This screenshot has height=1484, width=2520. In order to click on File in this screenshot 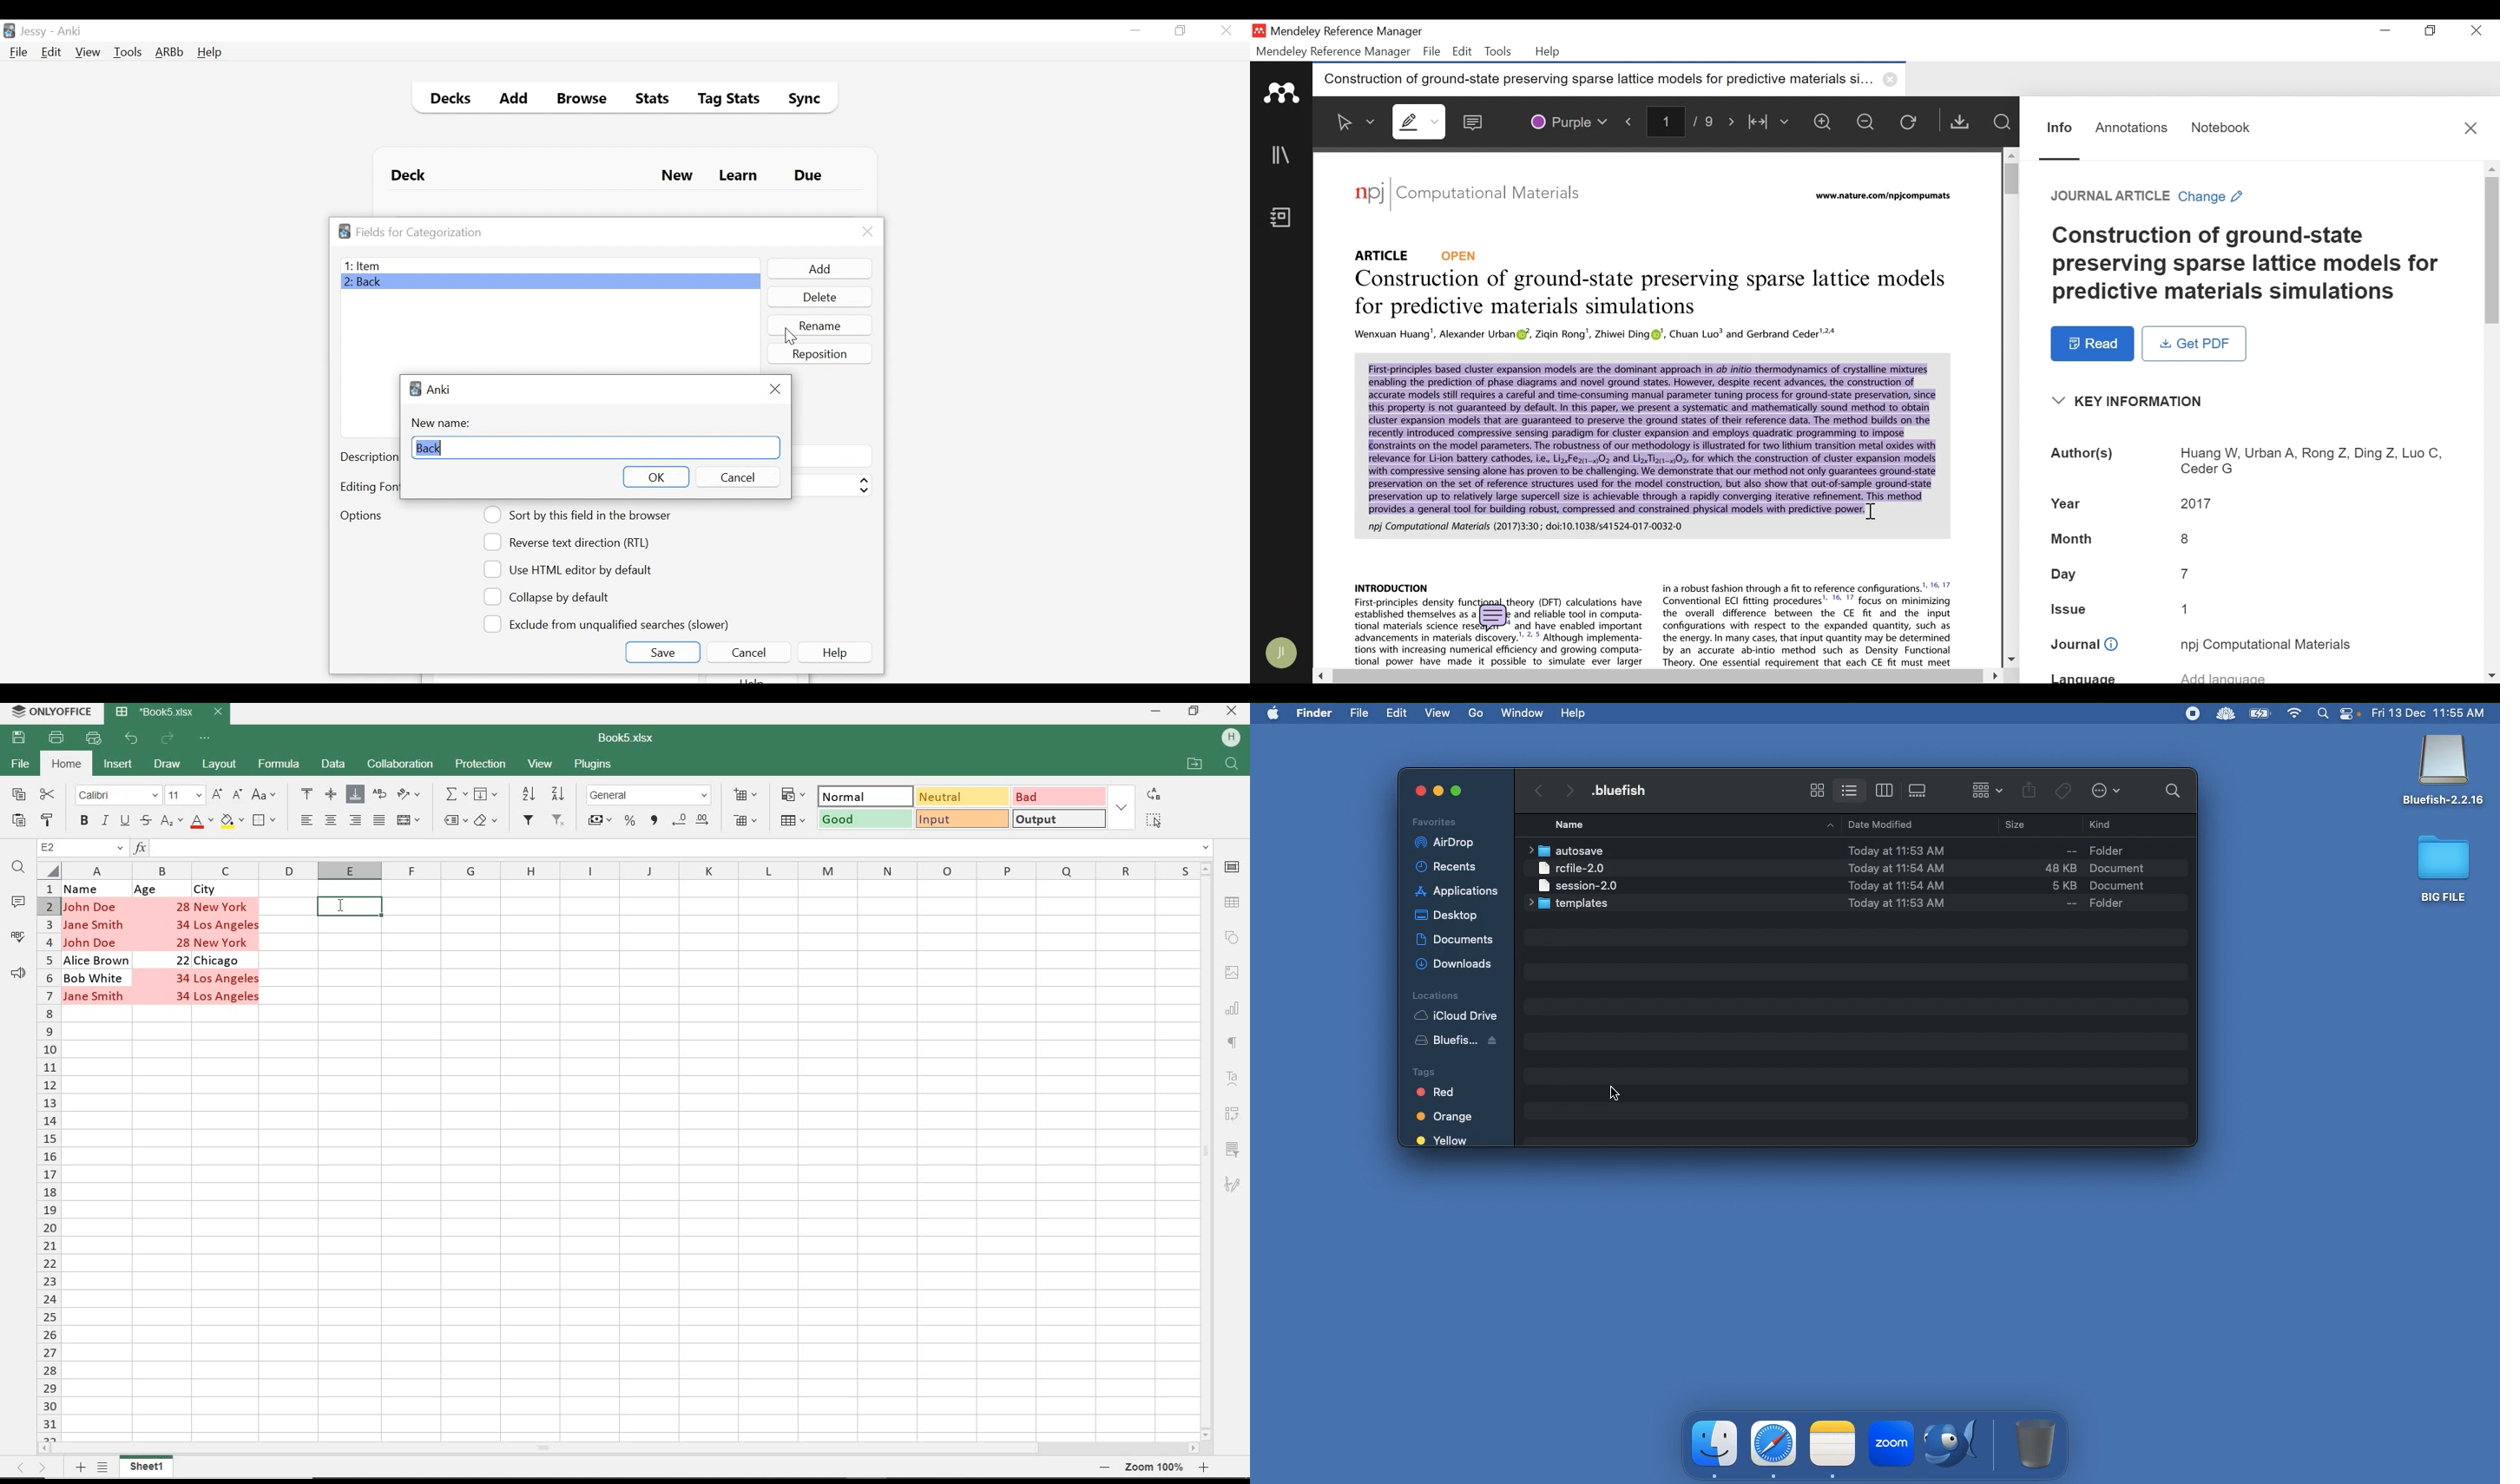, I will do `click(19, 53)`.